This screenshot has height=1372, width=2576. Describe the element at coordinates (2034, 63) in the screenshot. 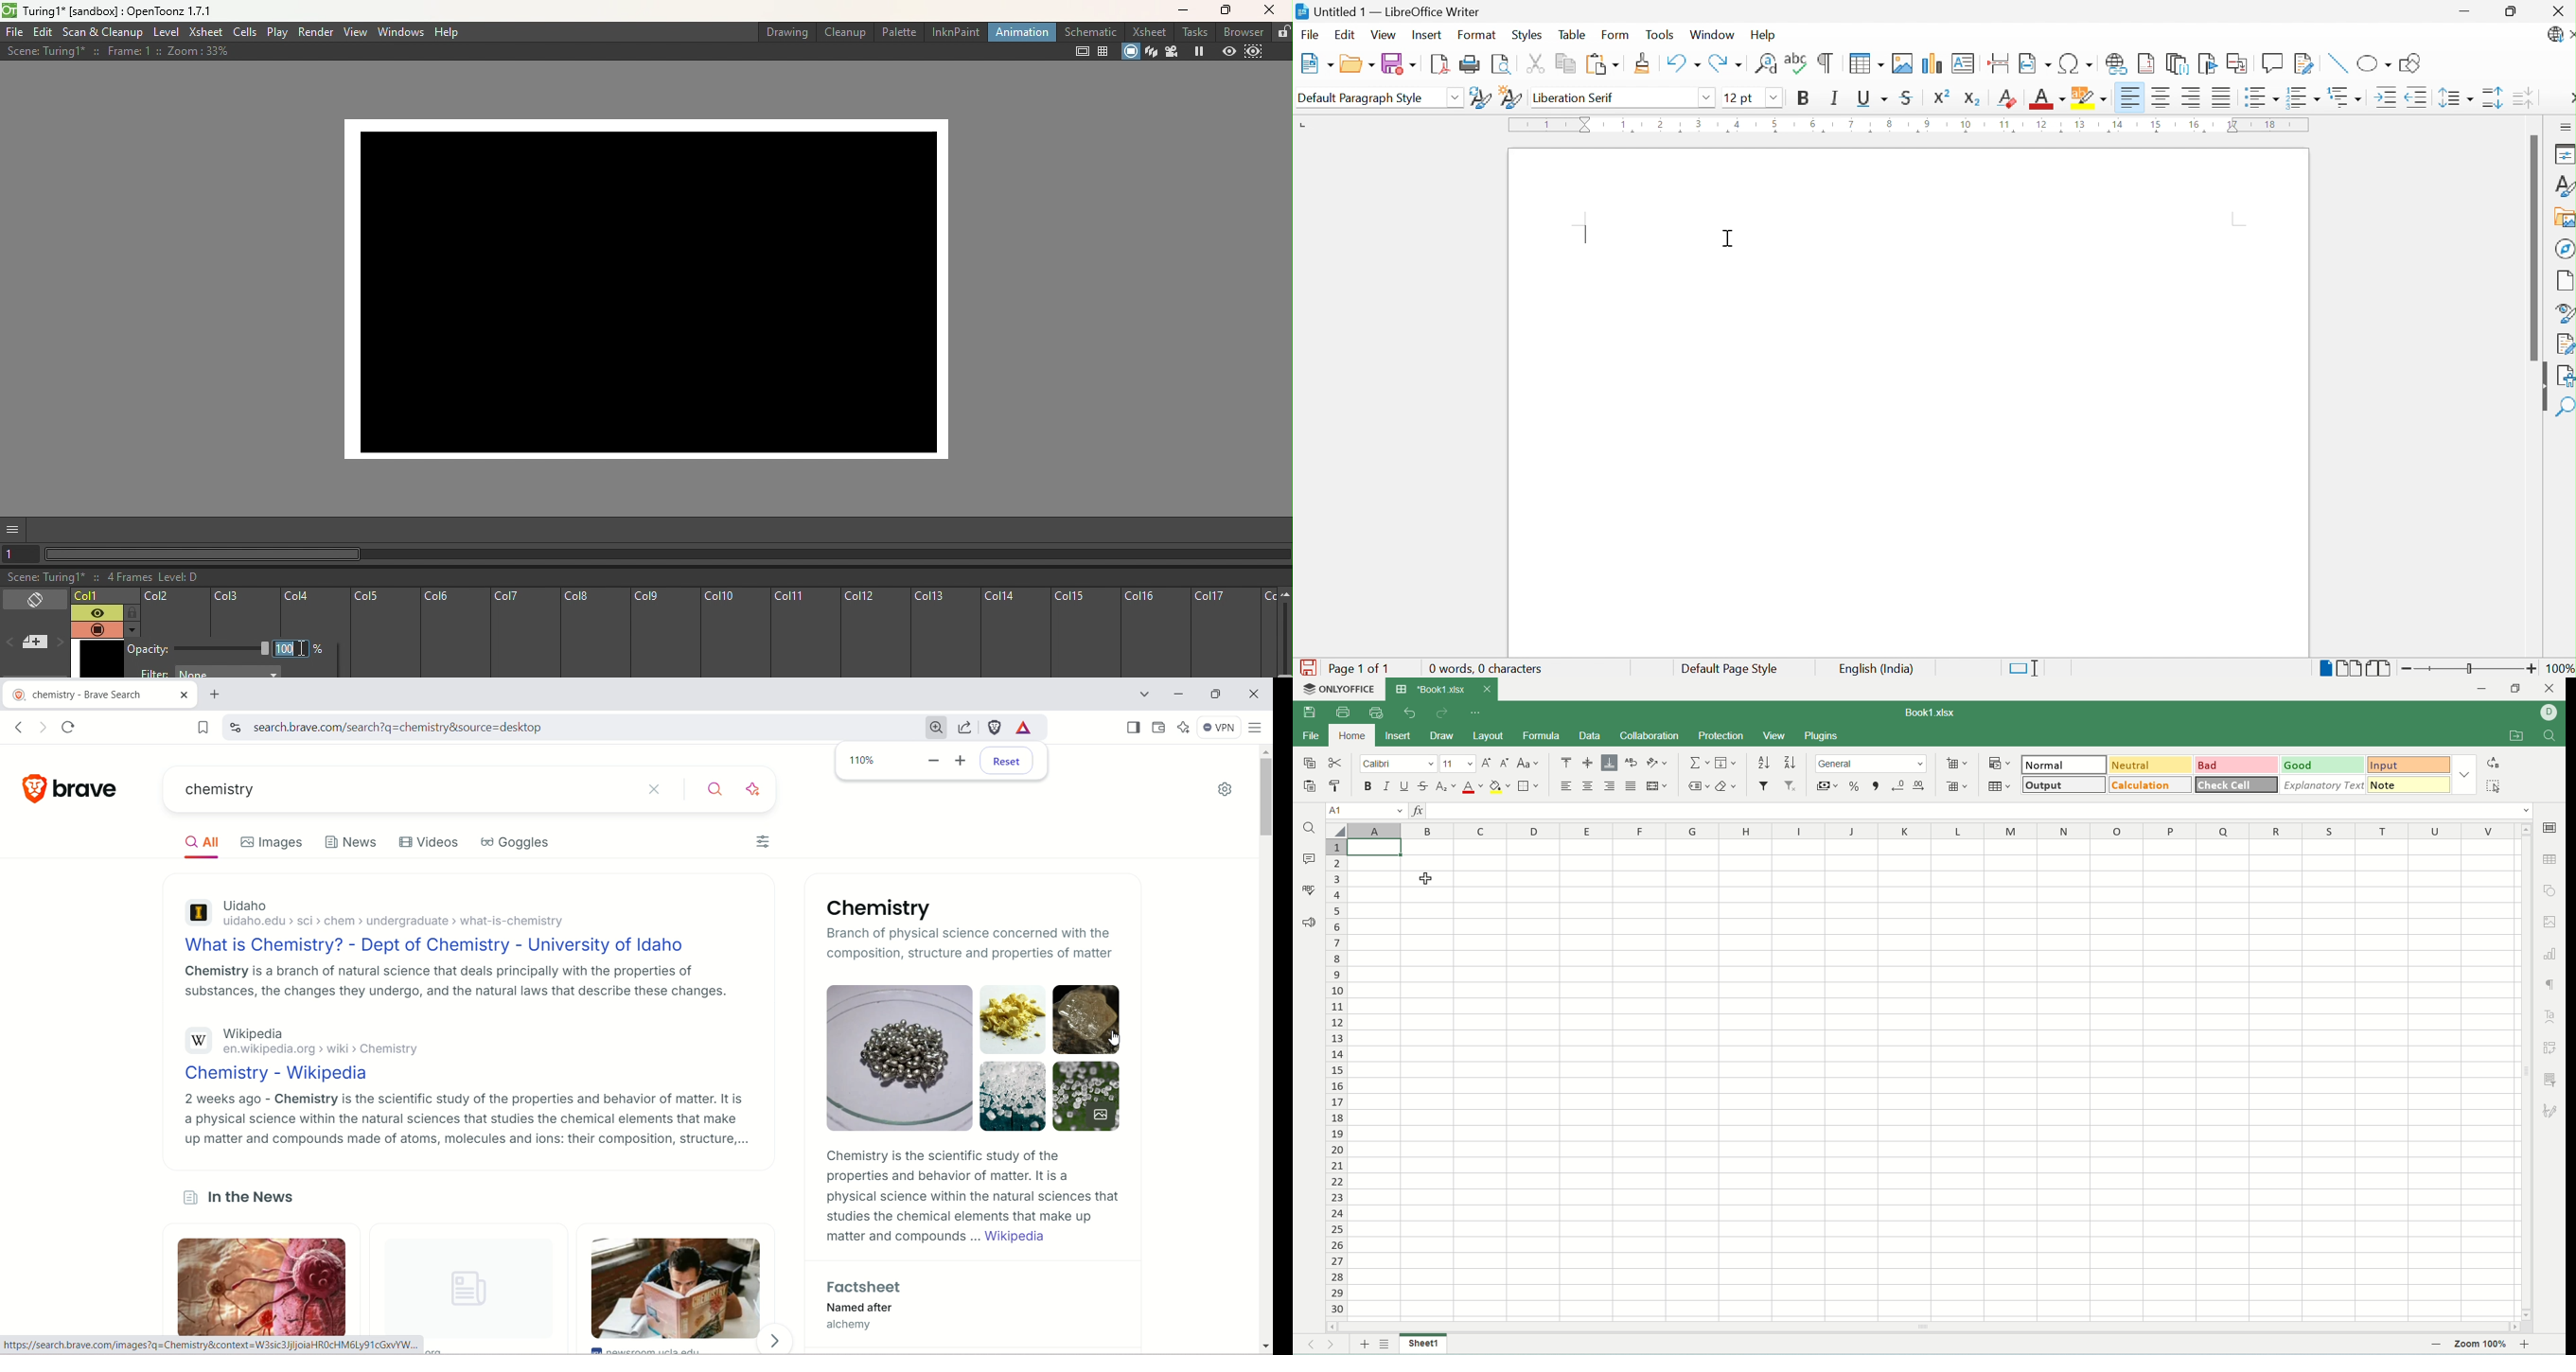

I see `Insert Field` at that location.